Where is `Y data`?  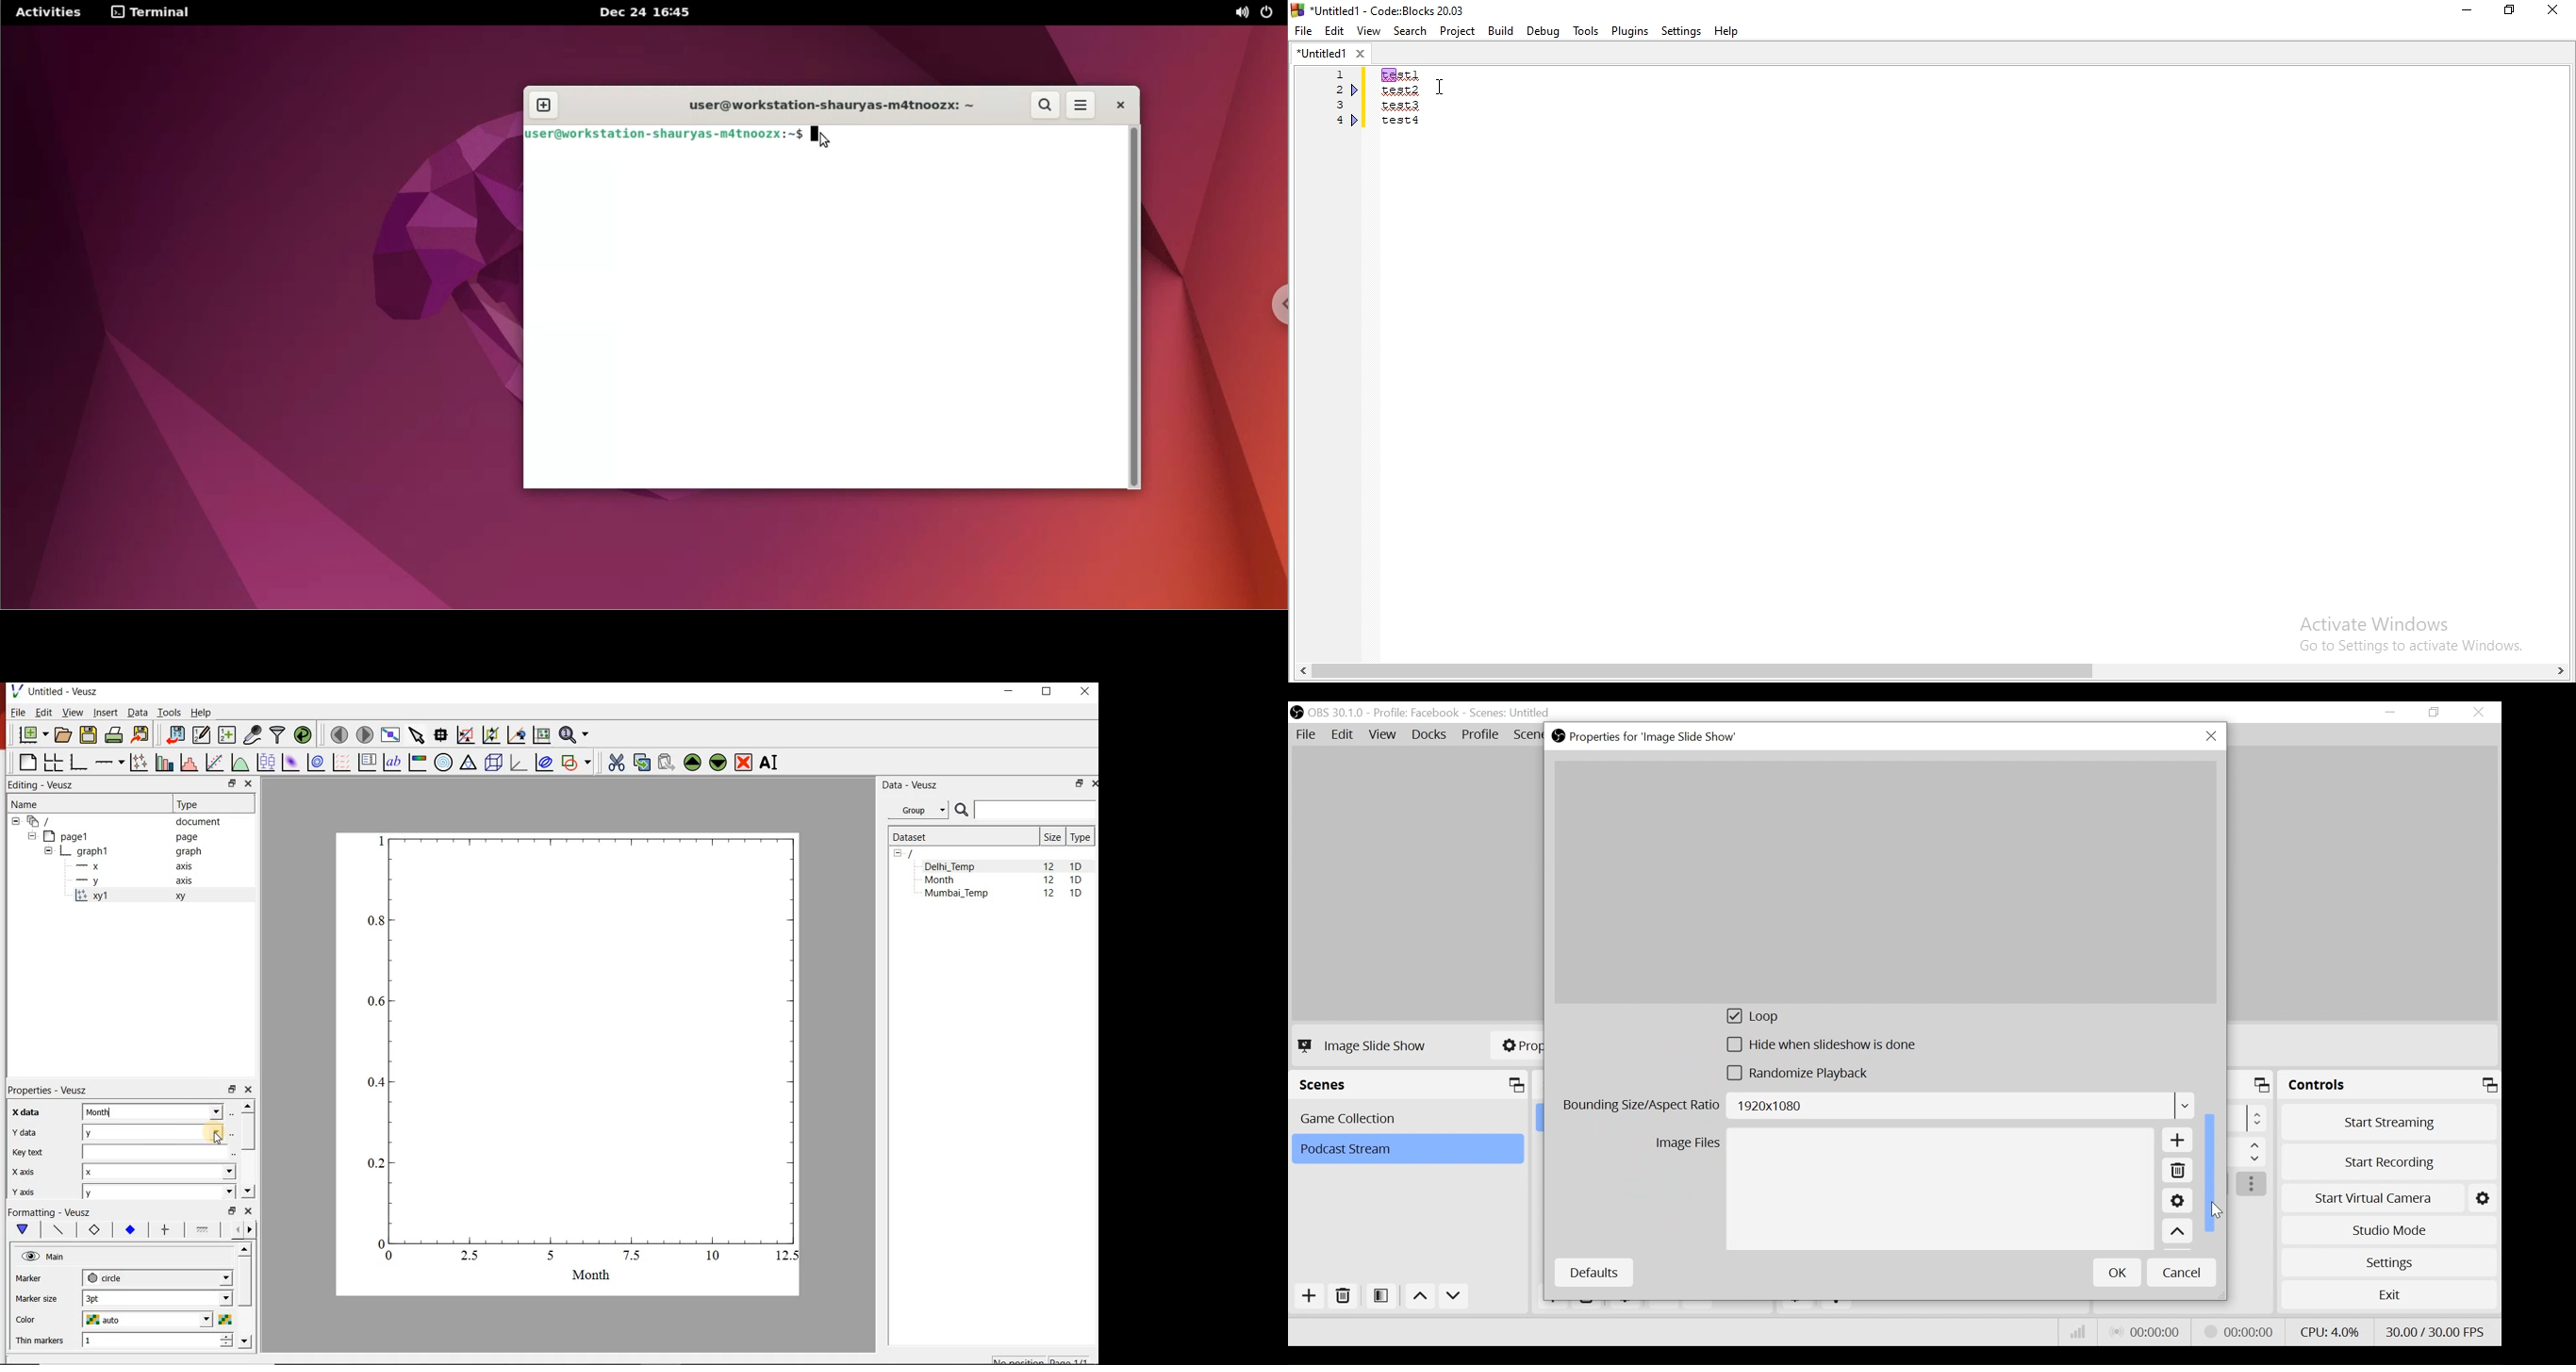
Y data is located at coordinates (23, 1132).